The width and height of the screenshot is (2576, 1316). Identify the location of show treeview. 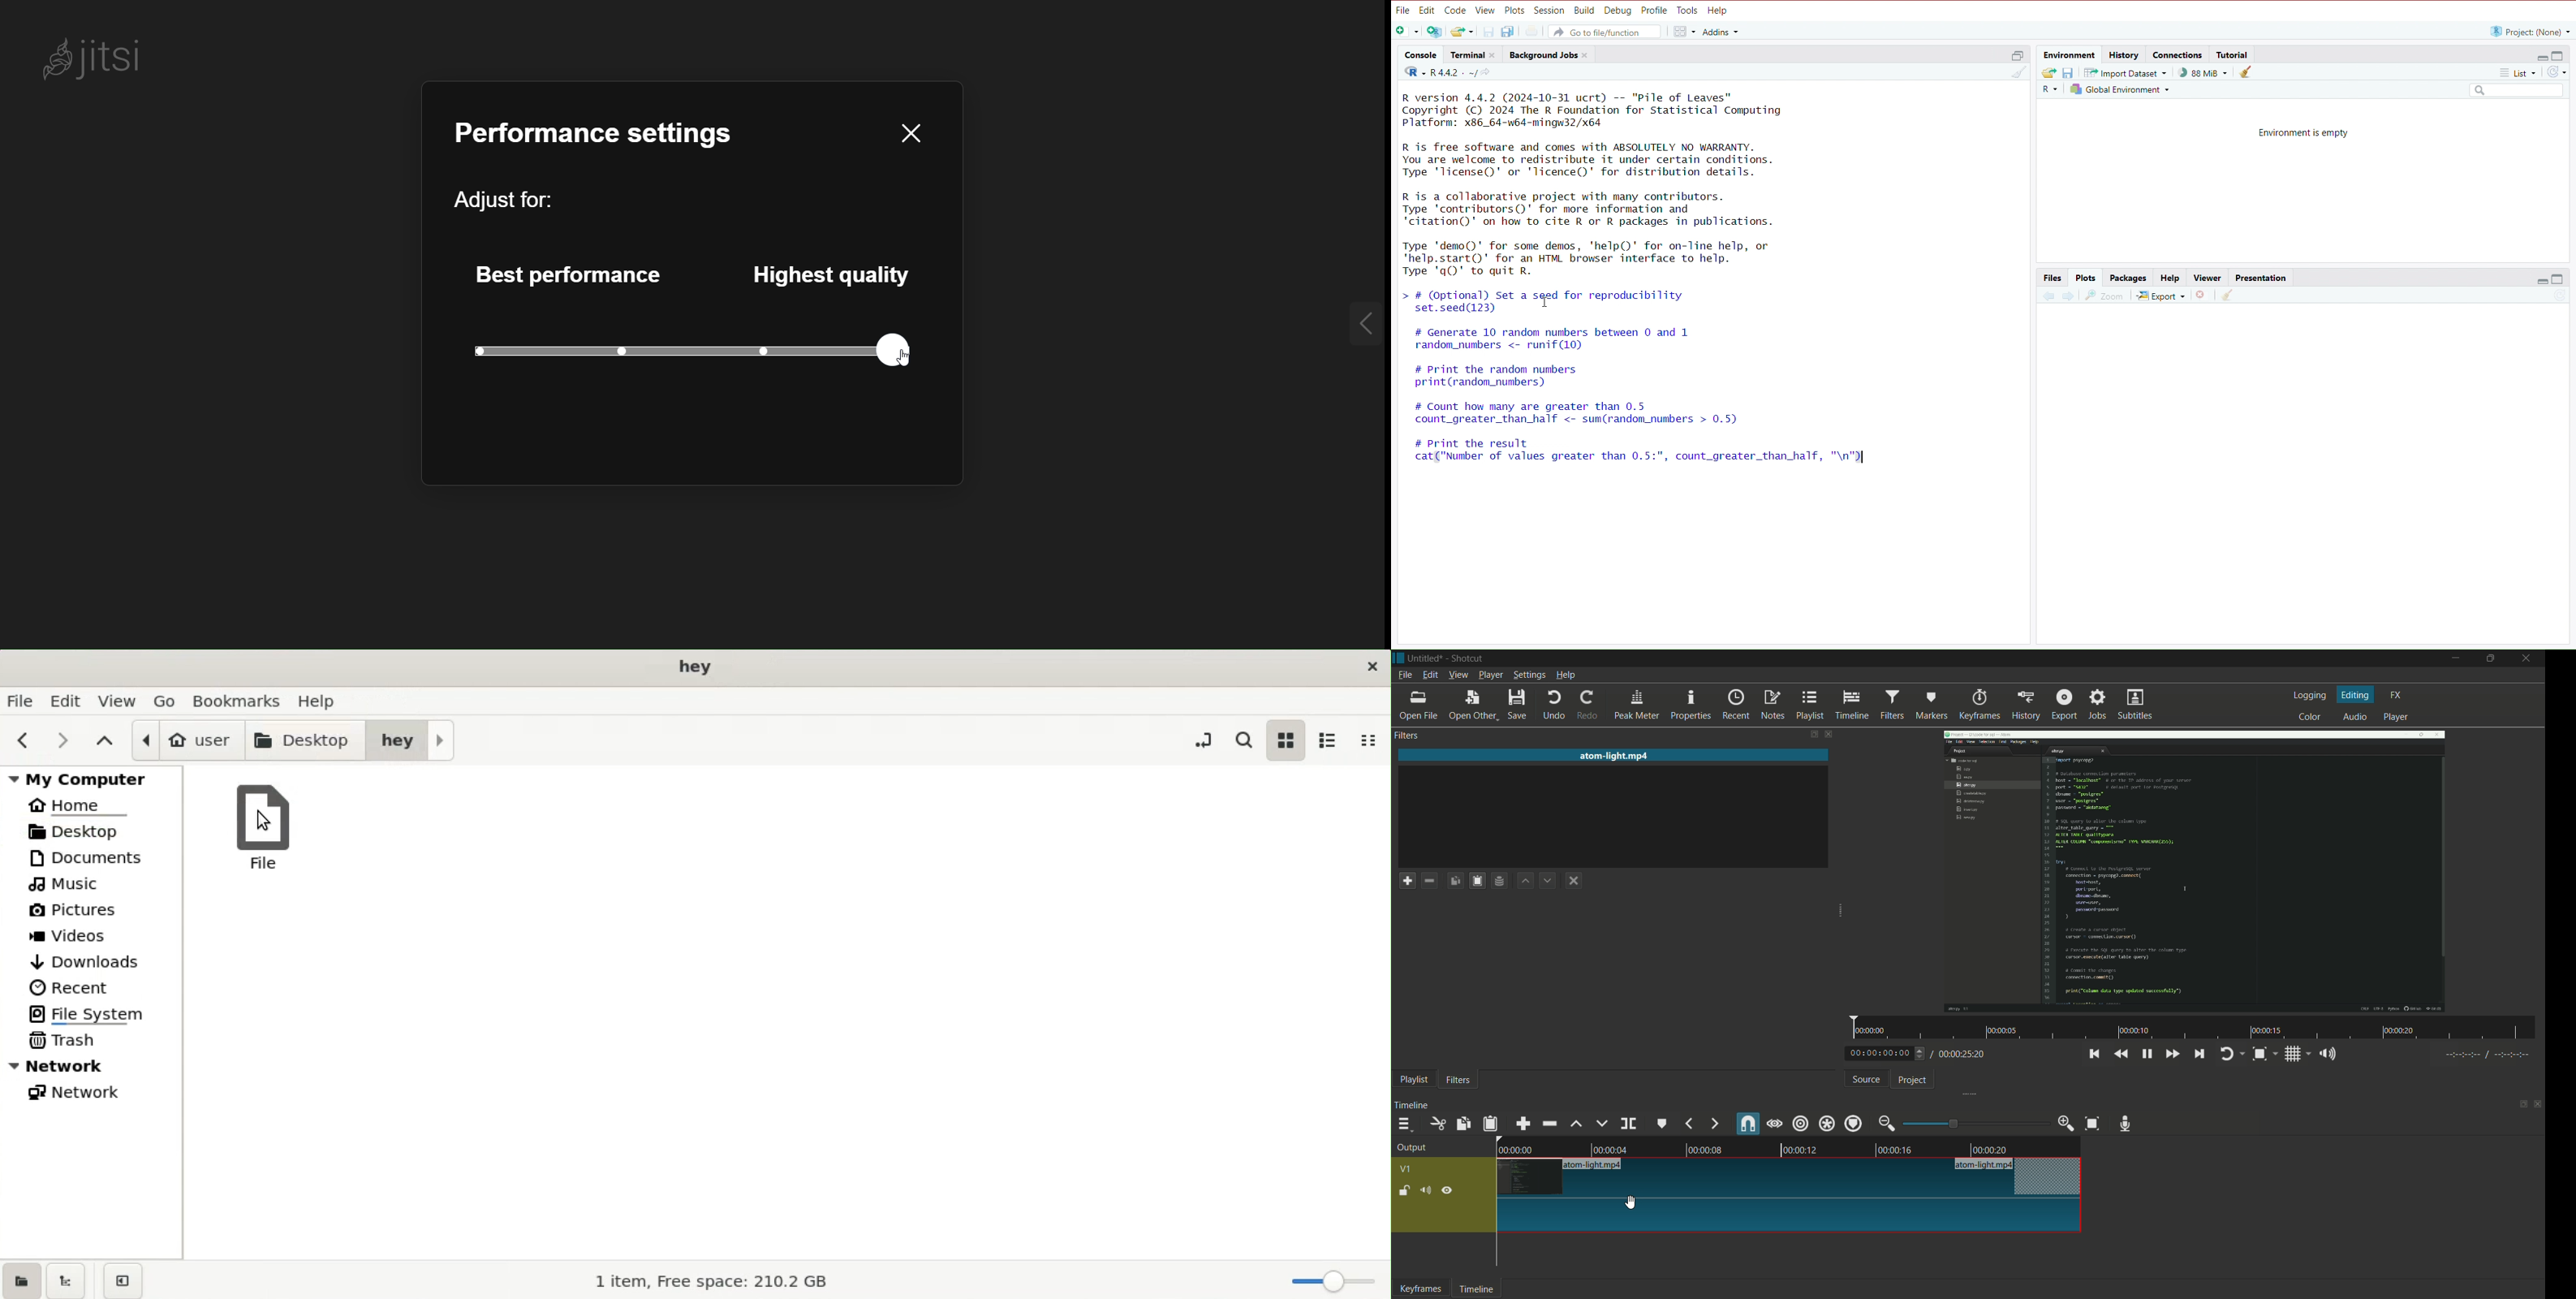
(66, 1280).